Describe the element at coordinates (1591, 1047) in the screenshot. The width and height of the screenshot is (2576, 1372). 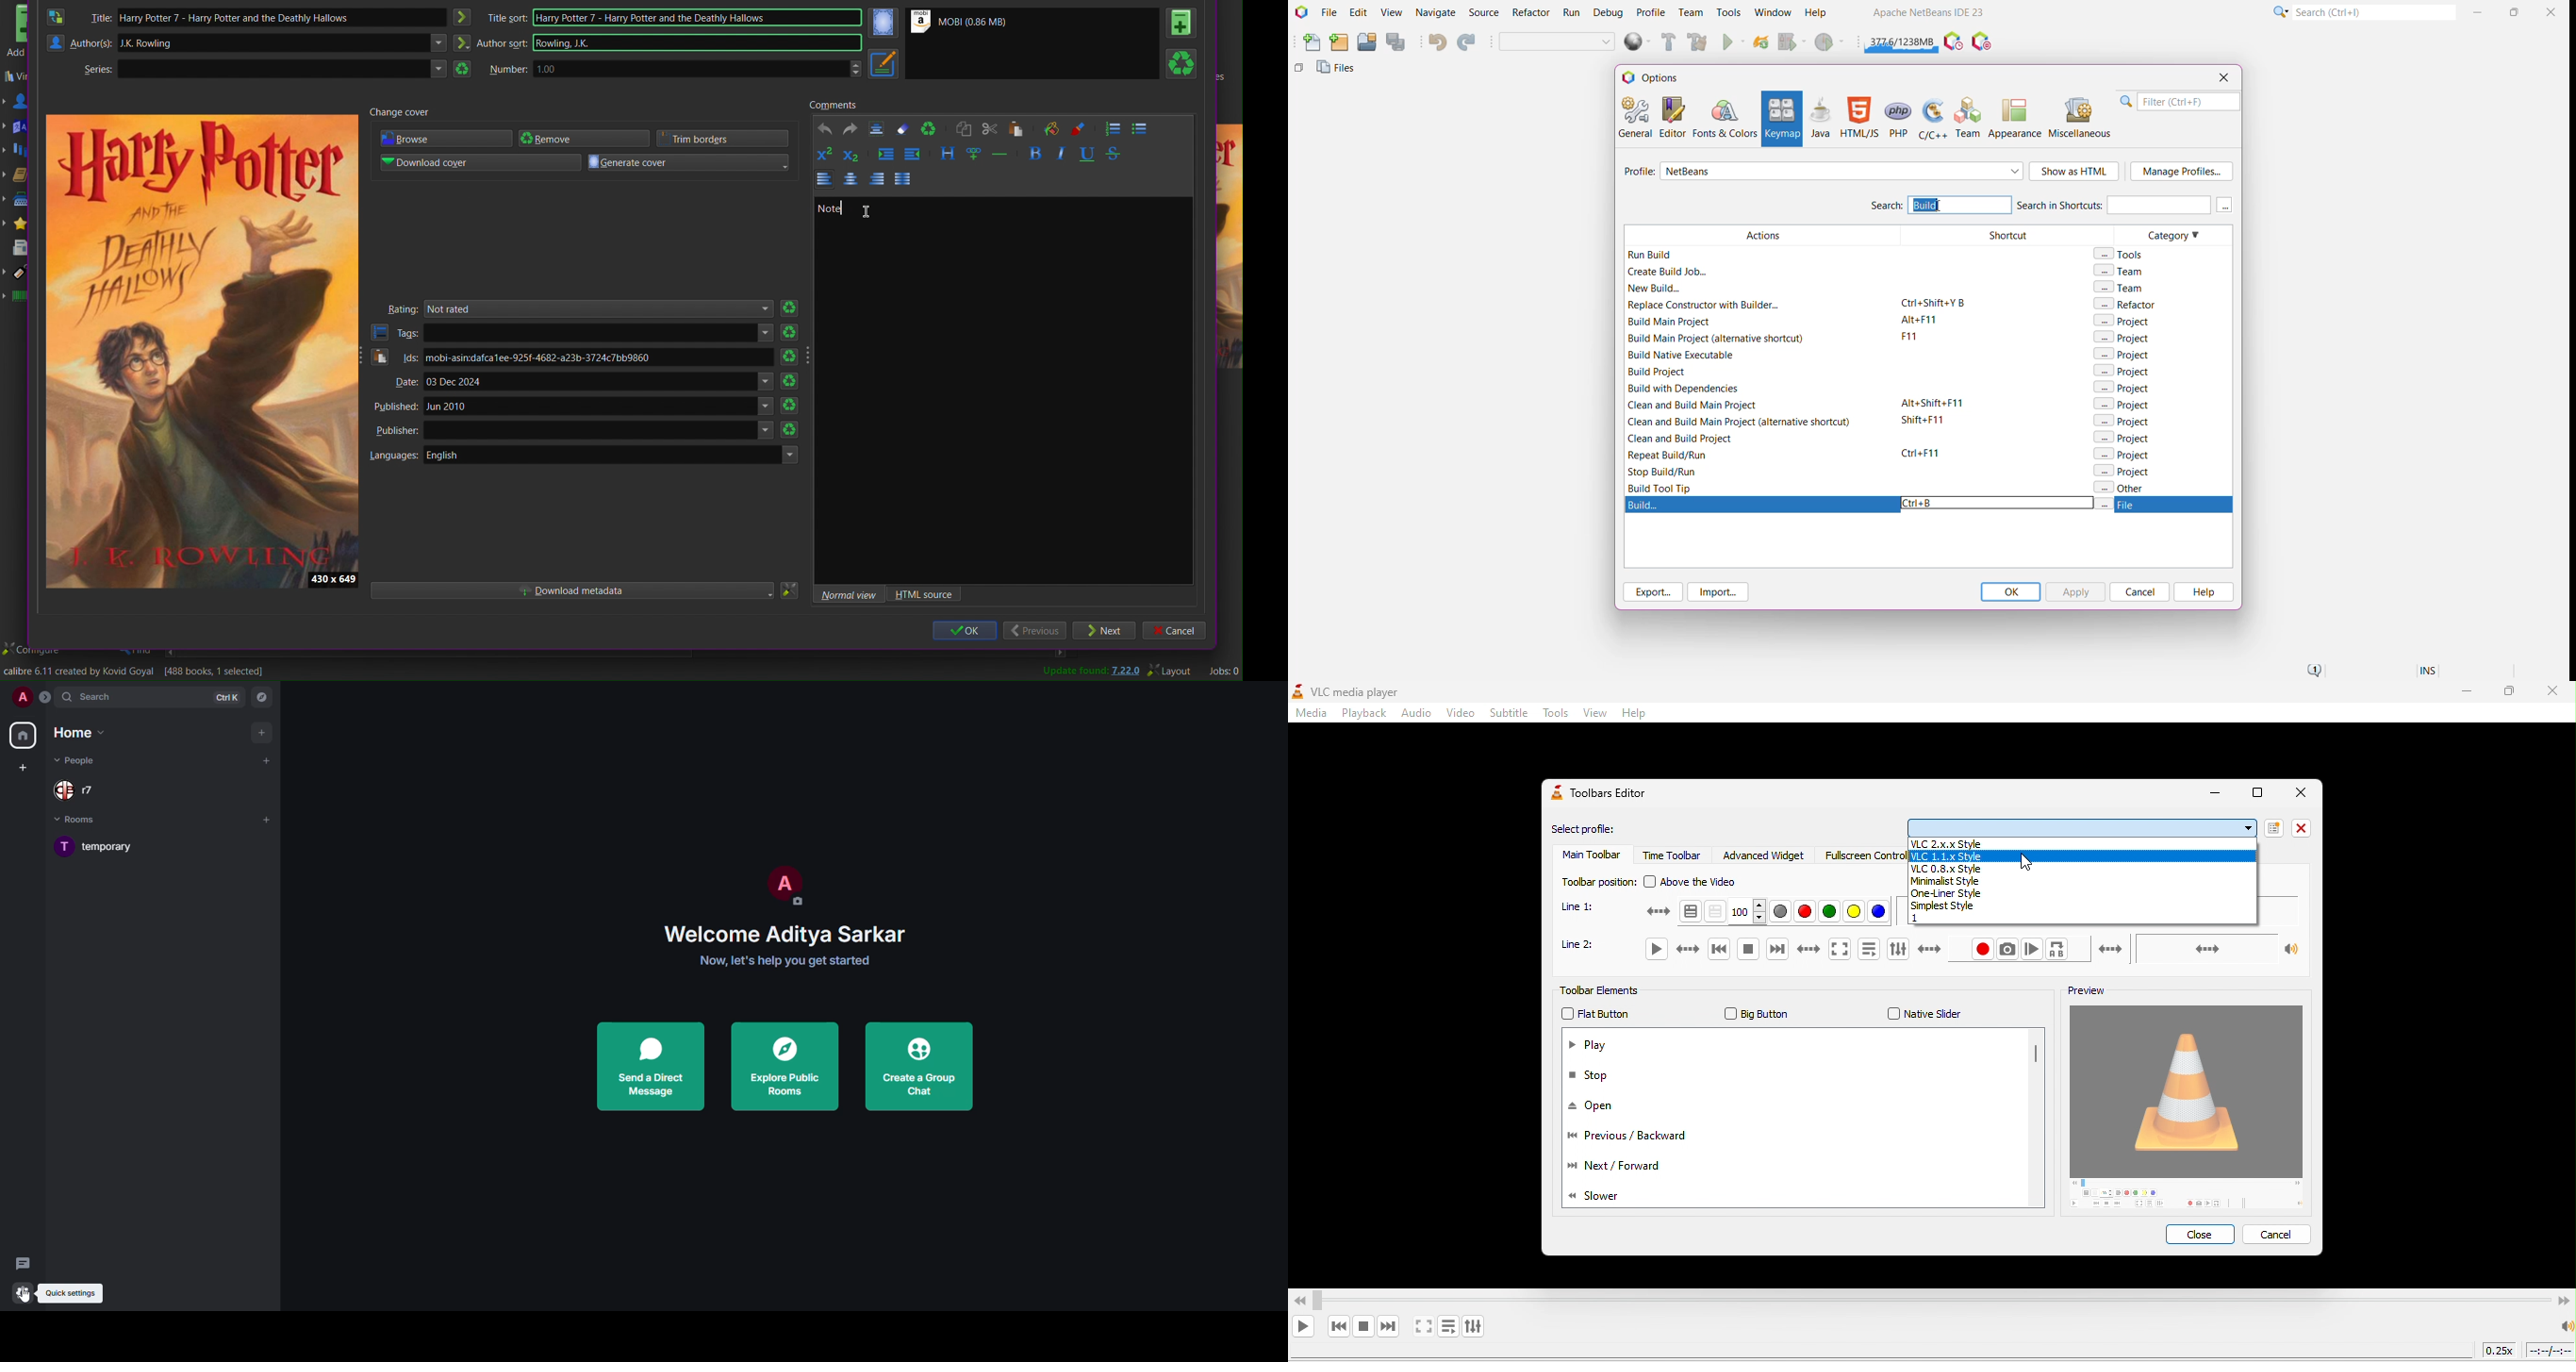
I see `play` at that location.